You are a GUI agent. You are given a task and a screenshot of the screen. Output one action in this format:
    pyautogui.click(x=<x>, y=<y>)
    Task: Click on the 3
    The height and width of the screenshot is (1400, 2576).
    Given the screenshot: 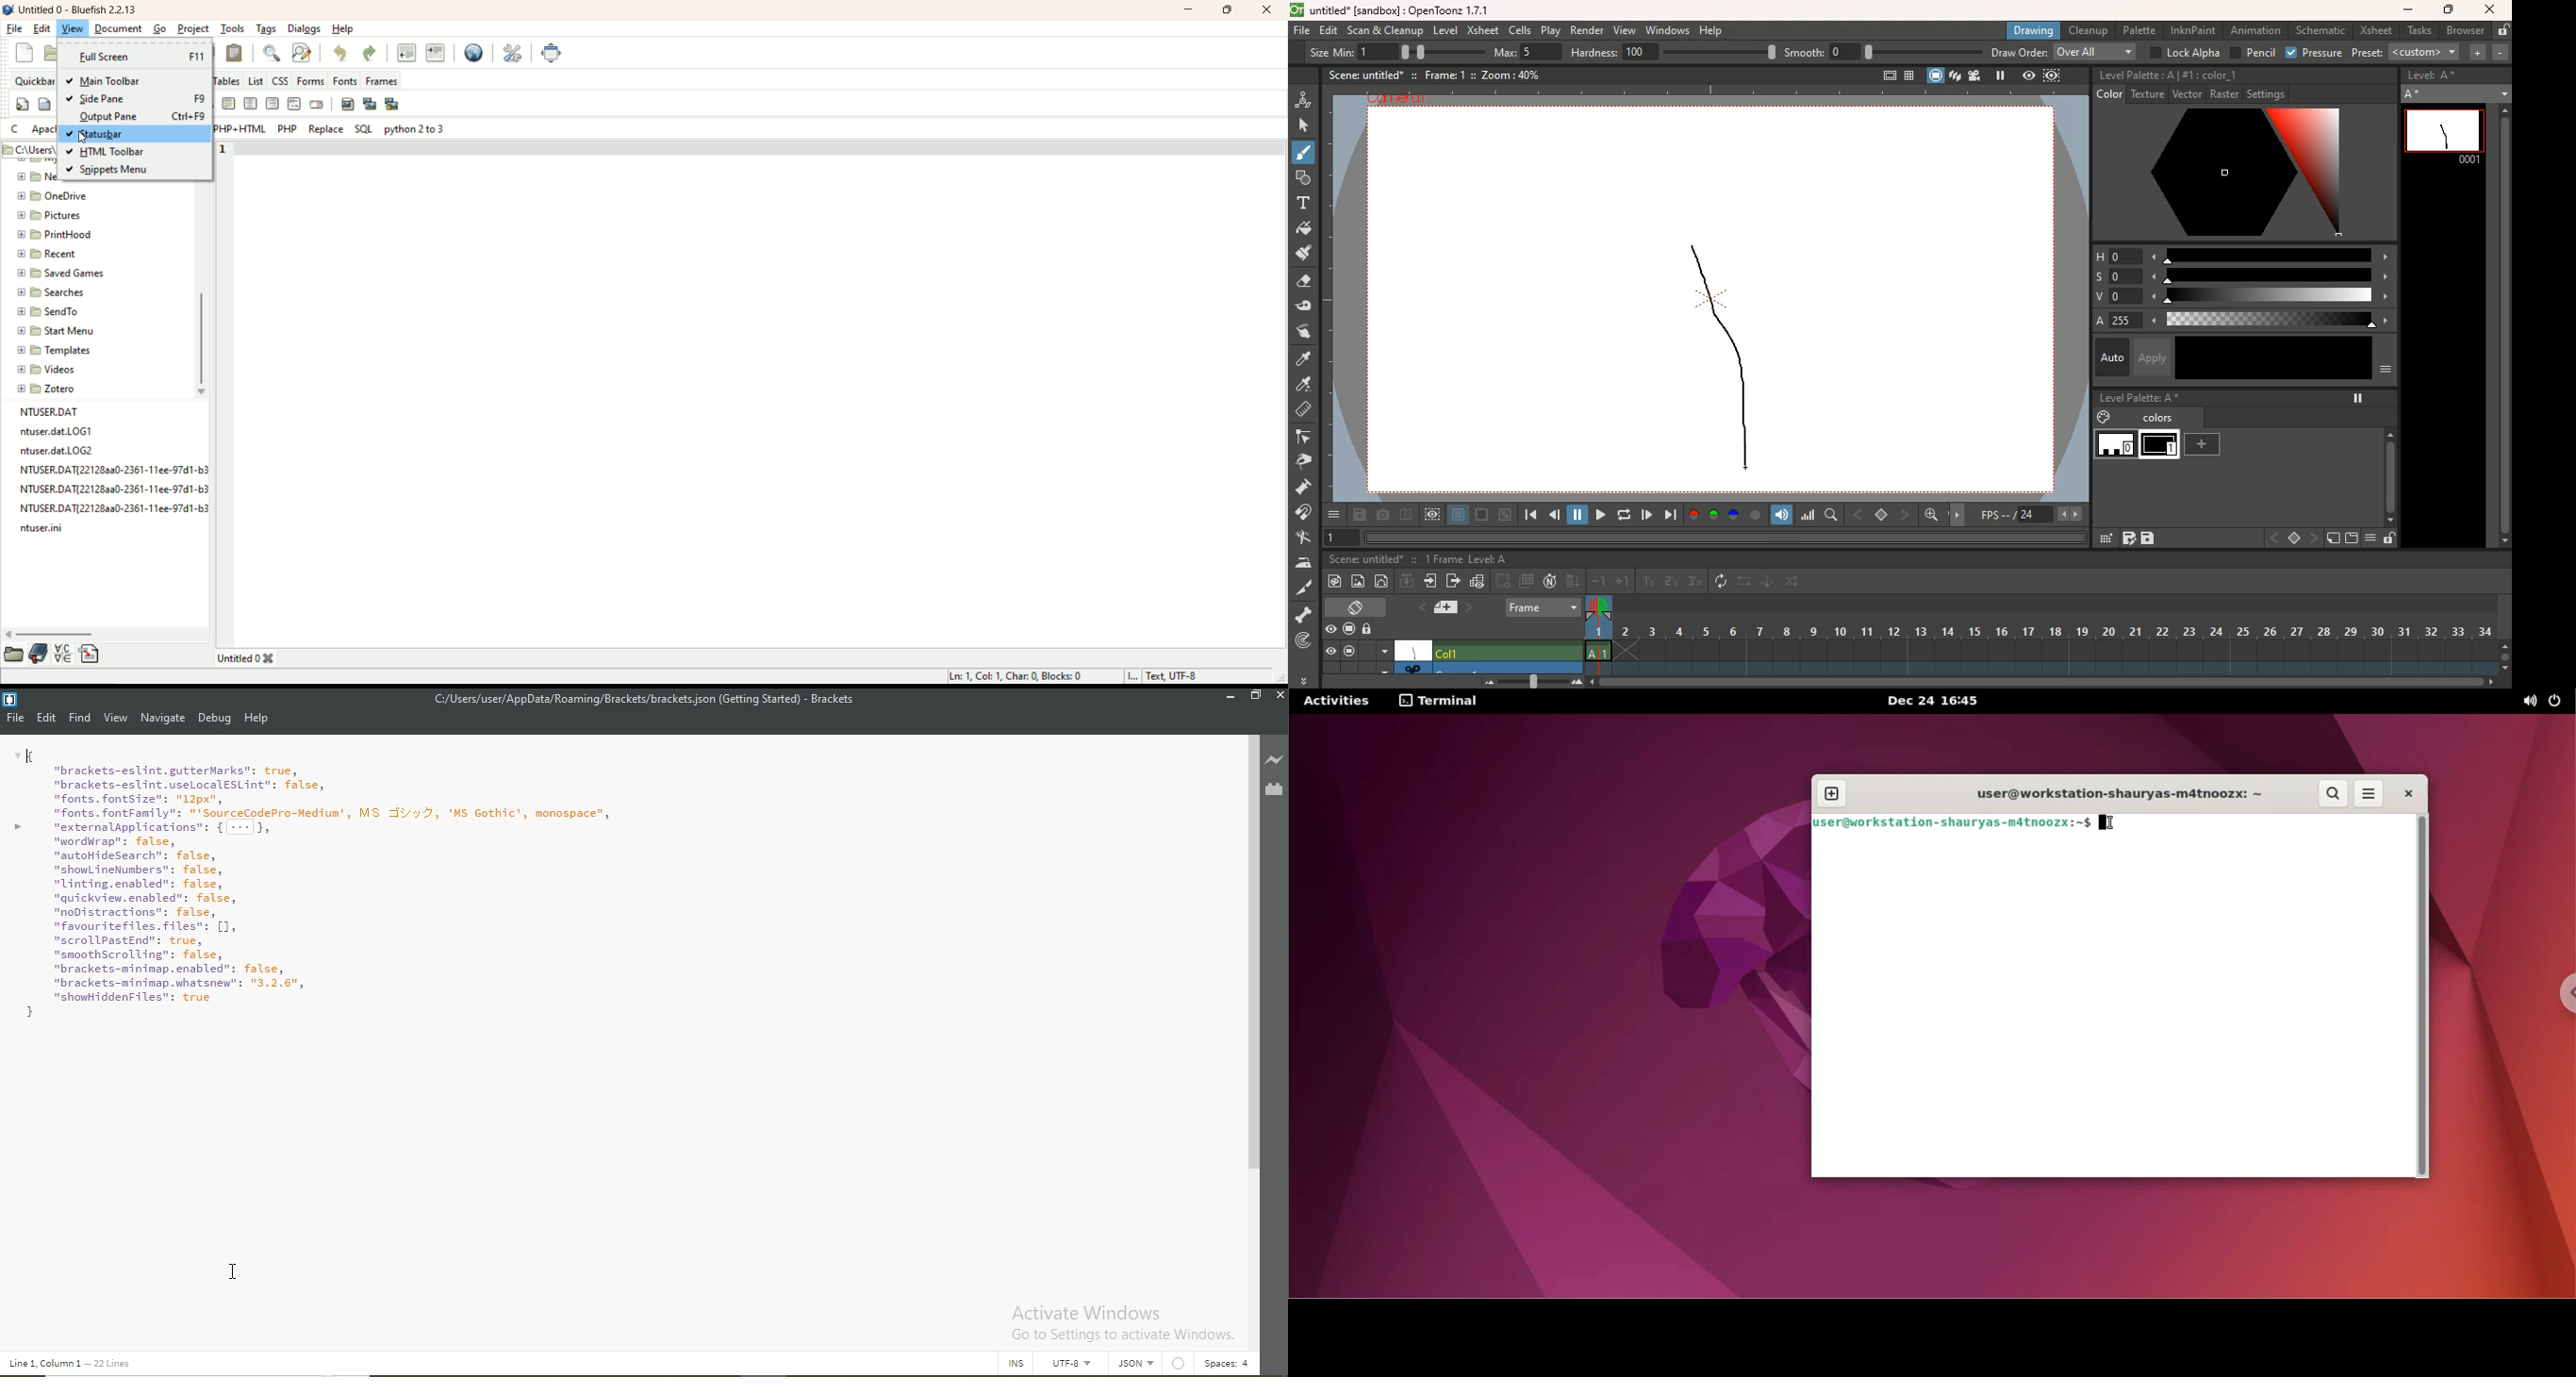 What is the action you would take?
    pyautogui.click(x=1695, y=583)
    